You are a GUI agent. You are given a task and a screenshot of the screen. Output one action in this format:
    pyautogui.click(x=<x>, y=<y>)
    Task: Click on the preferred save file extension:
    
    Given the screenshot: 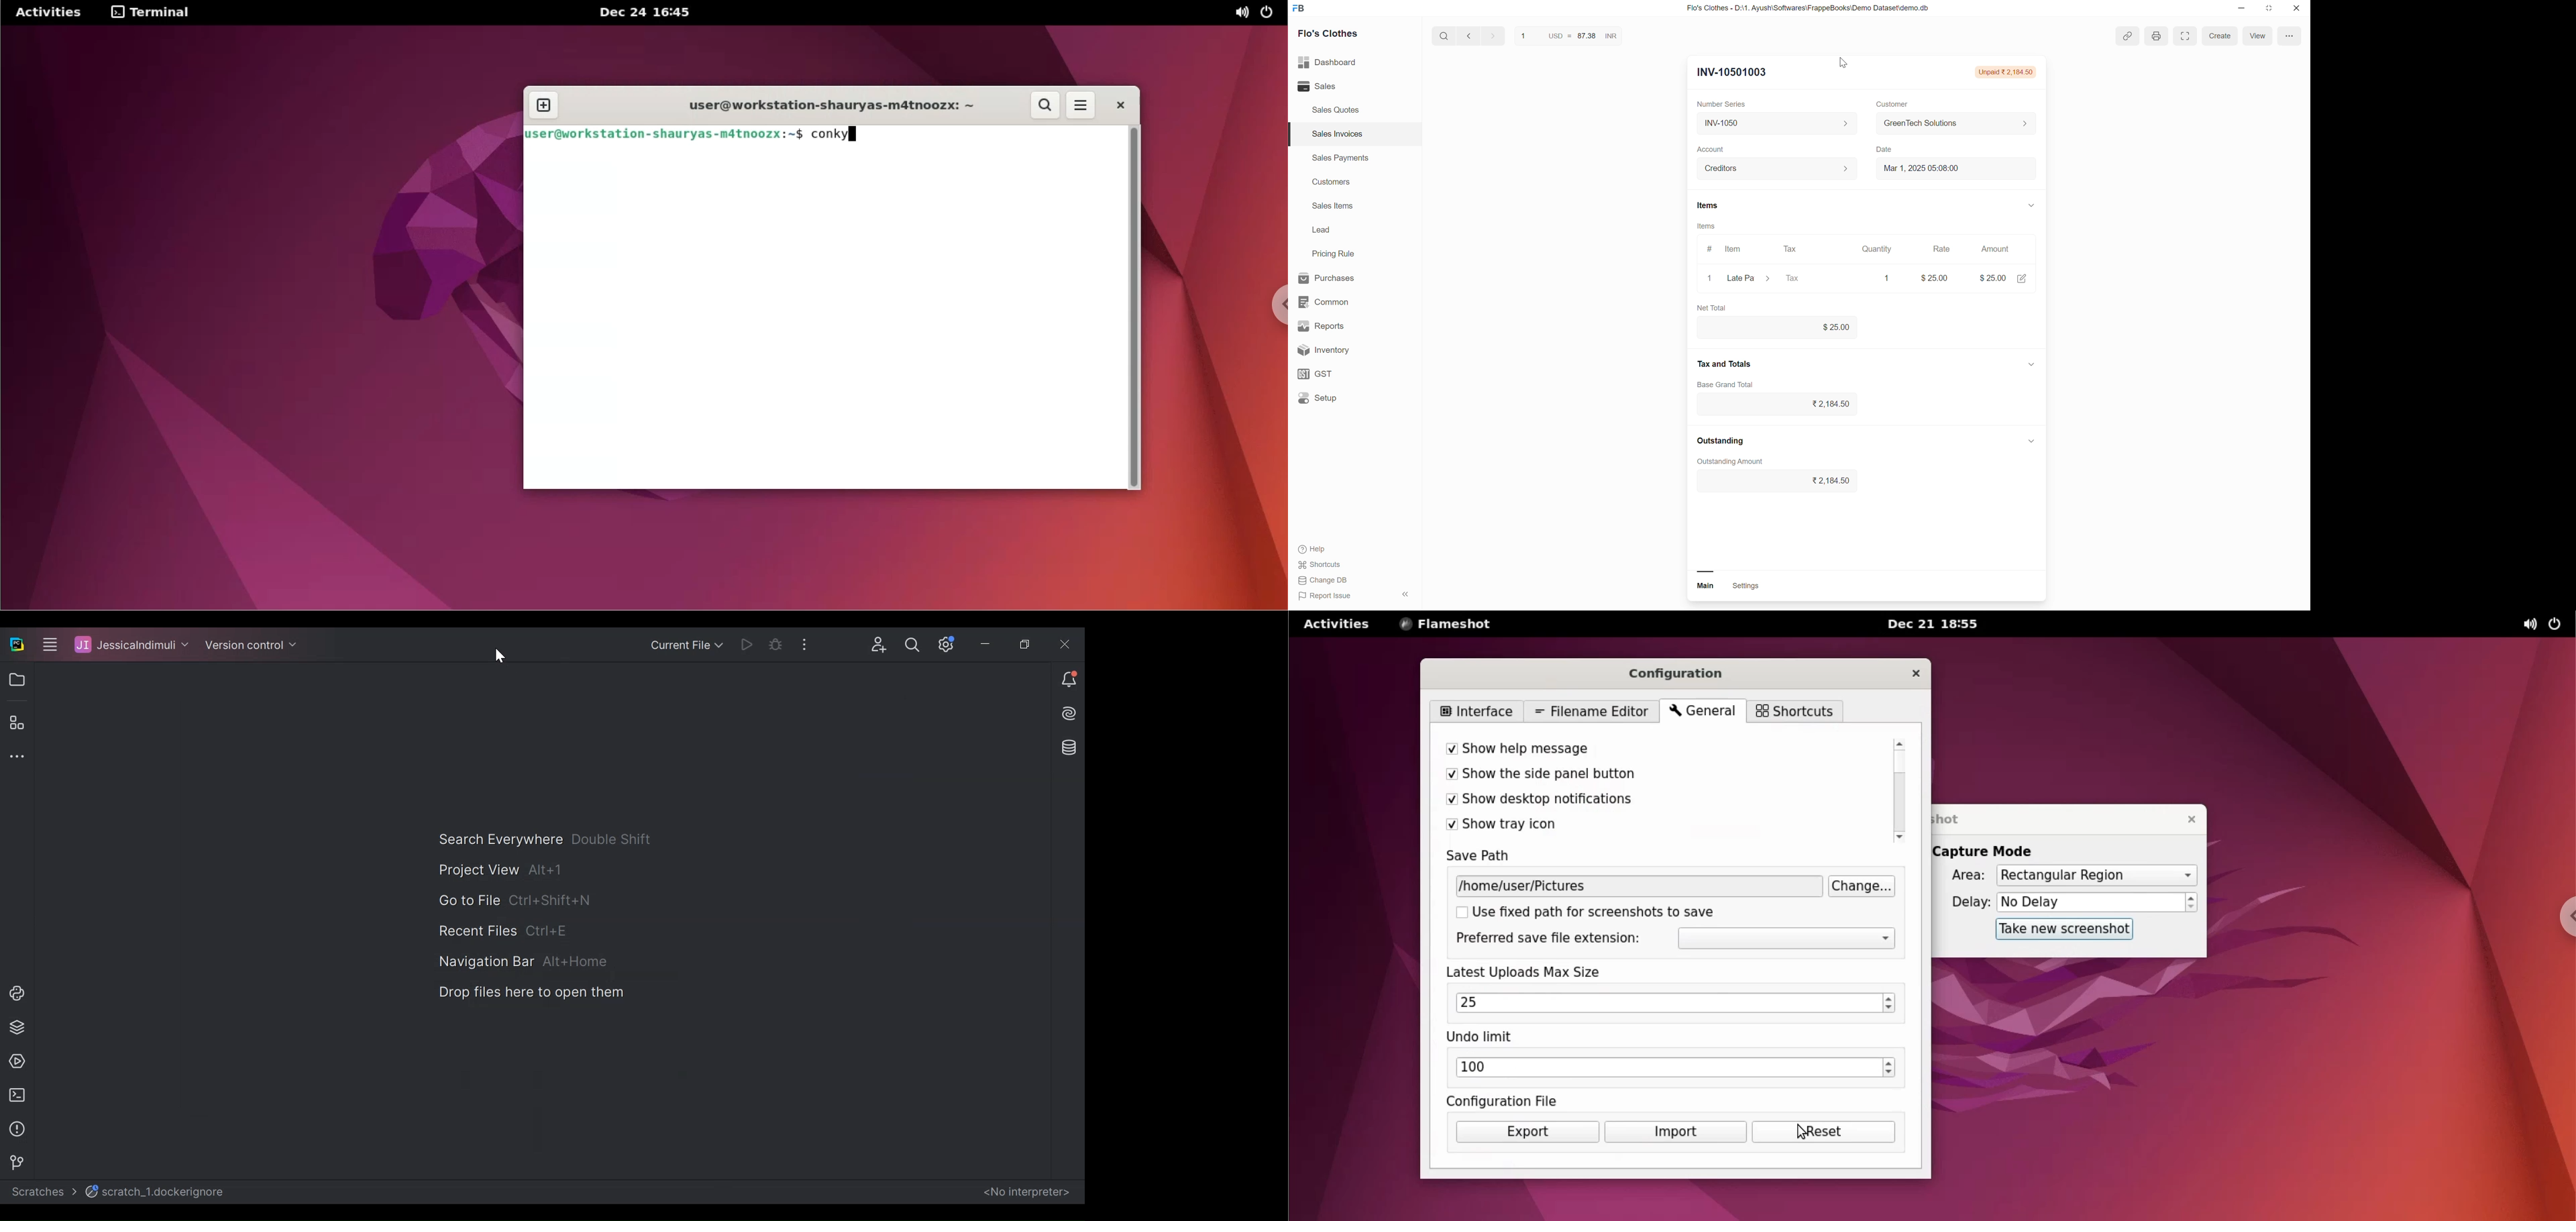 What is the action you would take?
    pyautogui.click(x=1552, y=939)
    